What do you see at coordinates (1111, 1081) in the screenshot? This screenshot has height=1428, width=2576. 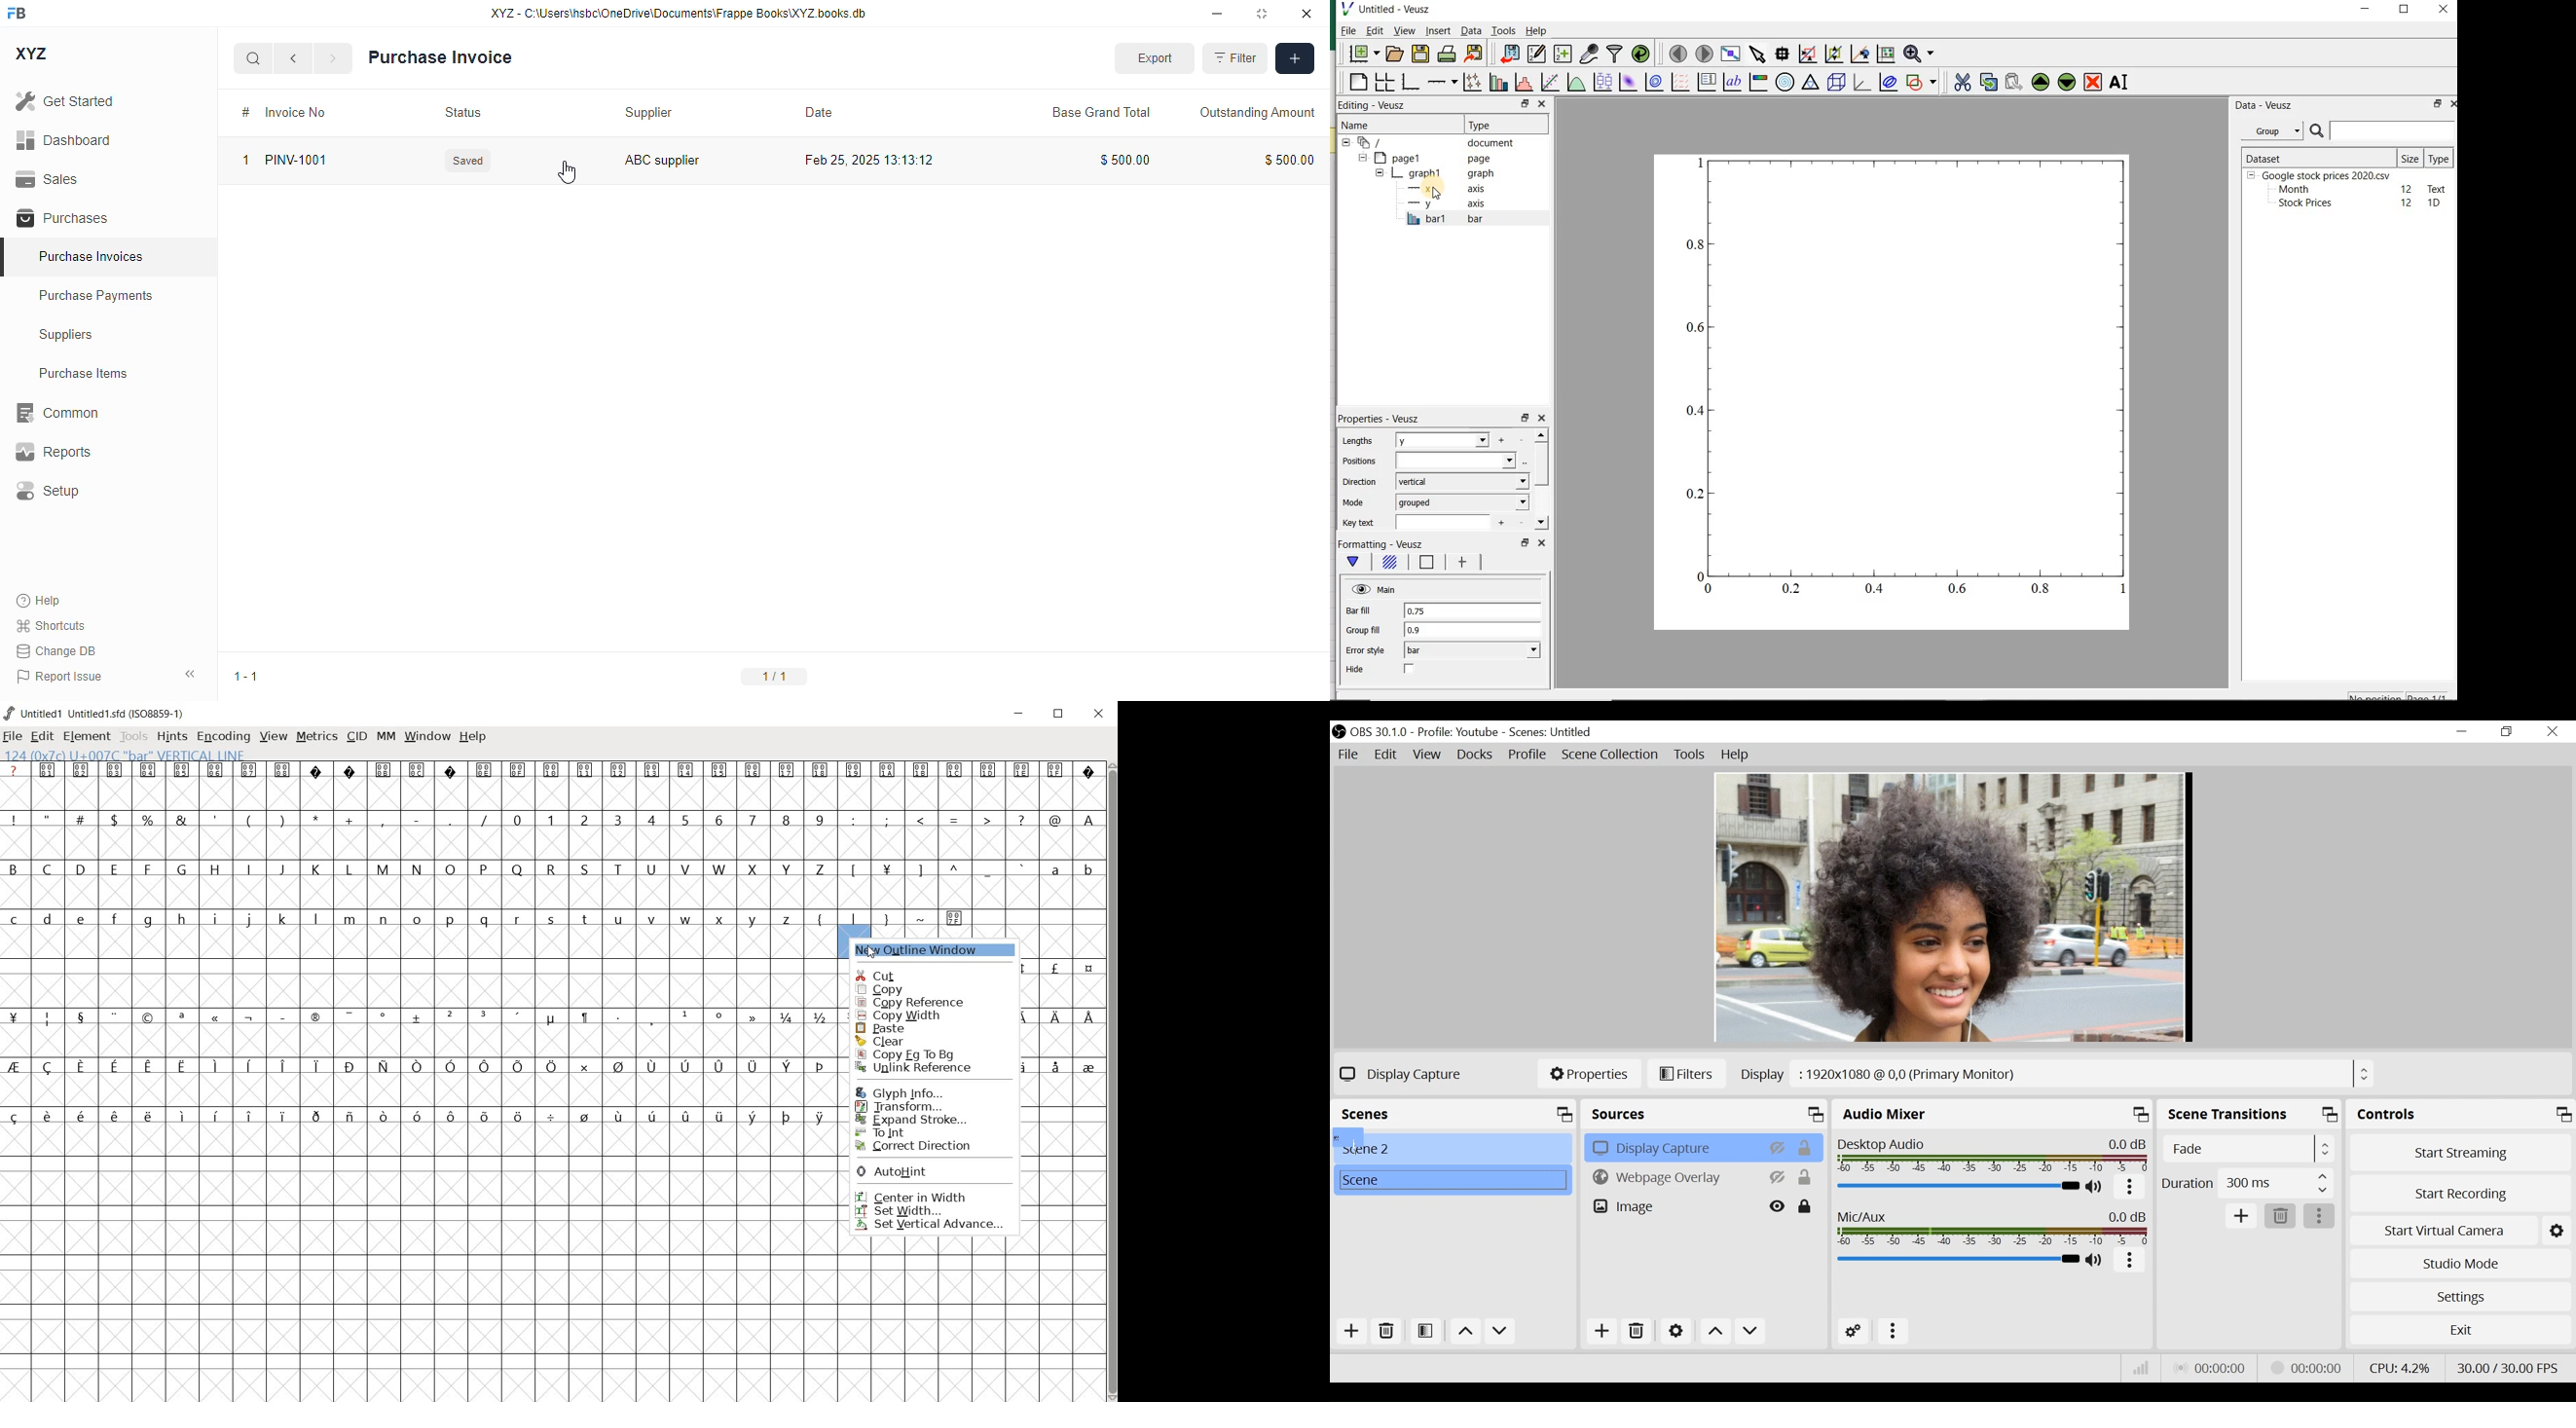 I see `scrollbar` at bounding box center [1111, 1081].